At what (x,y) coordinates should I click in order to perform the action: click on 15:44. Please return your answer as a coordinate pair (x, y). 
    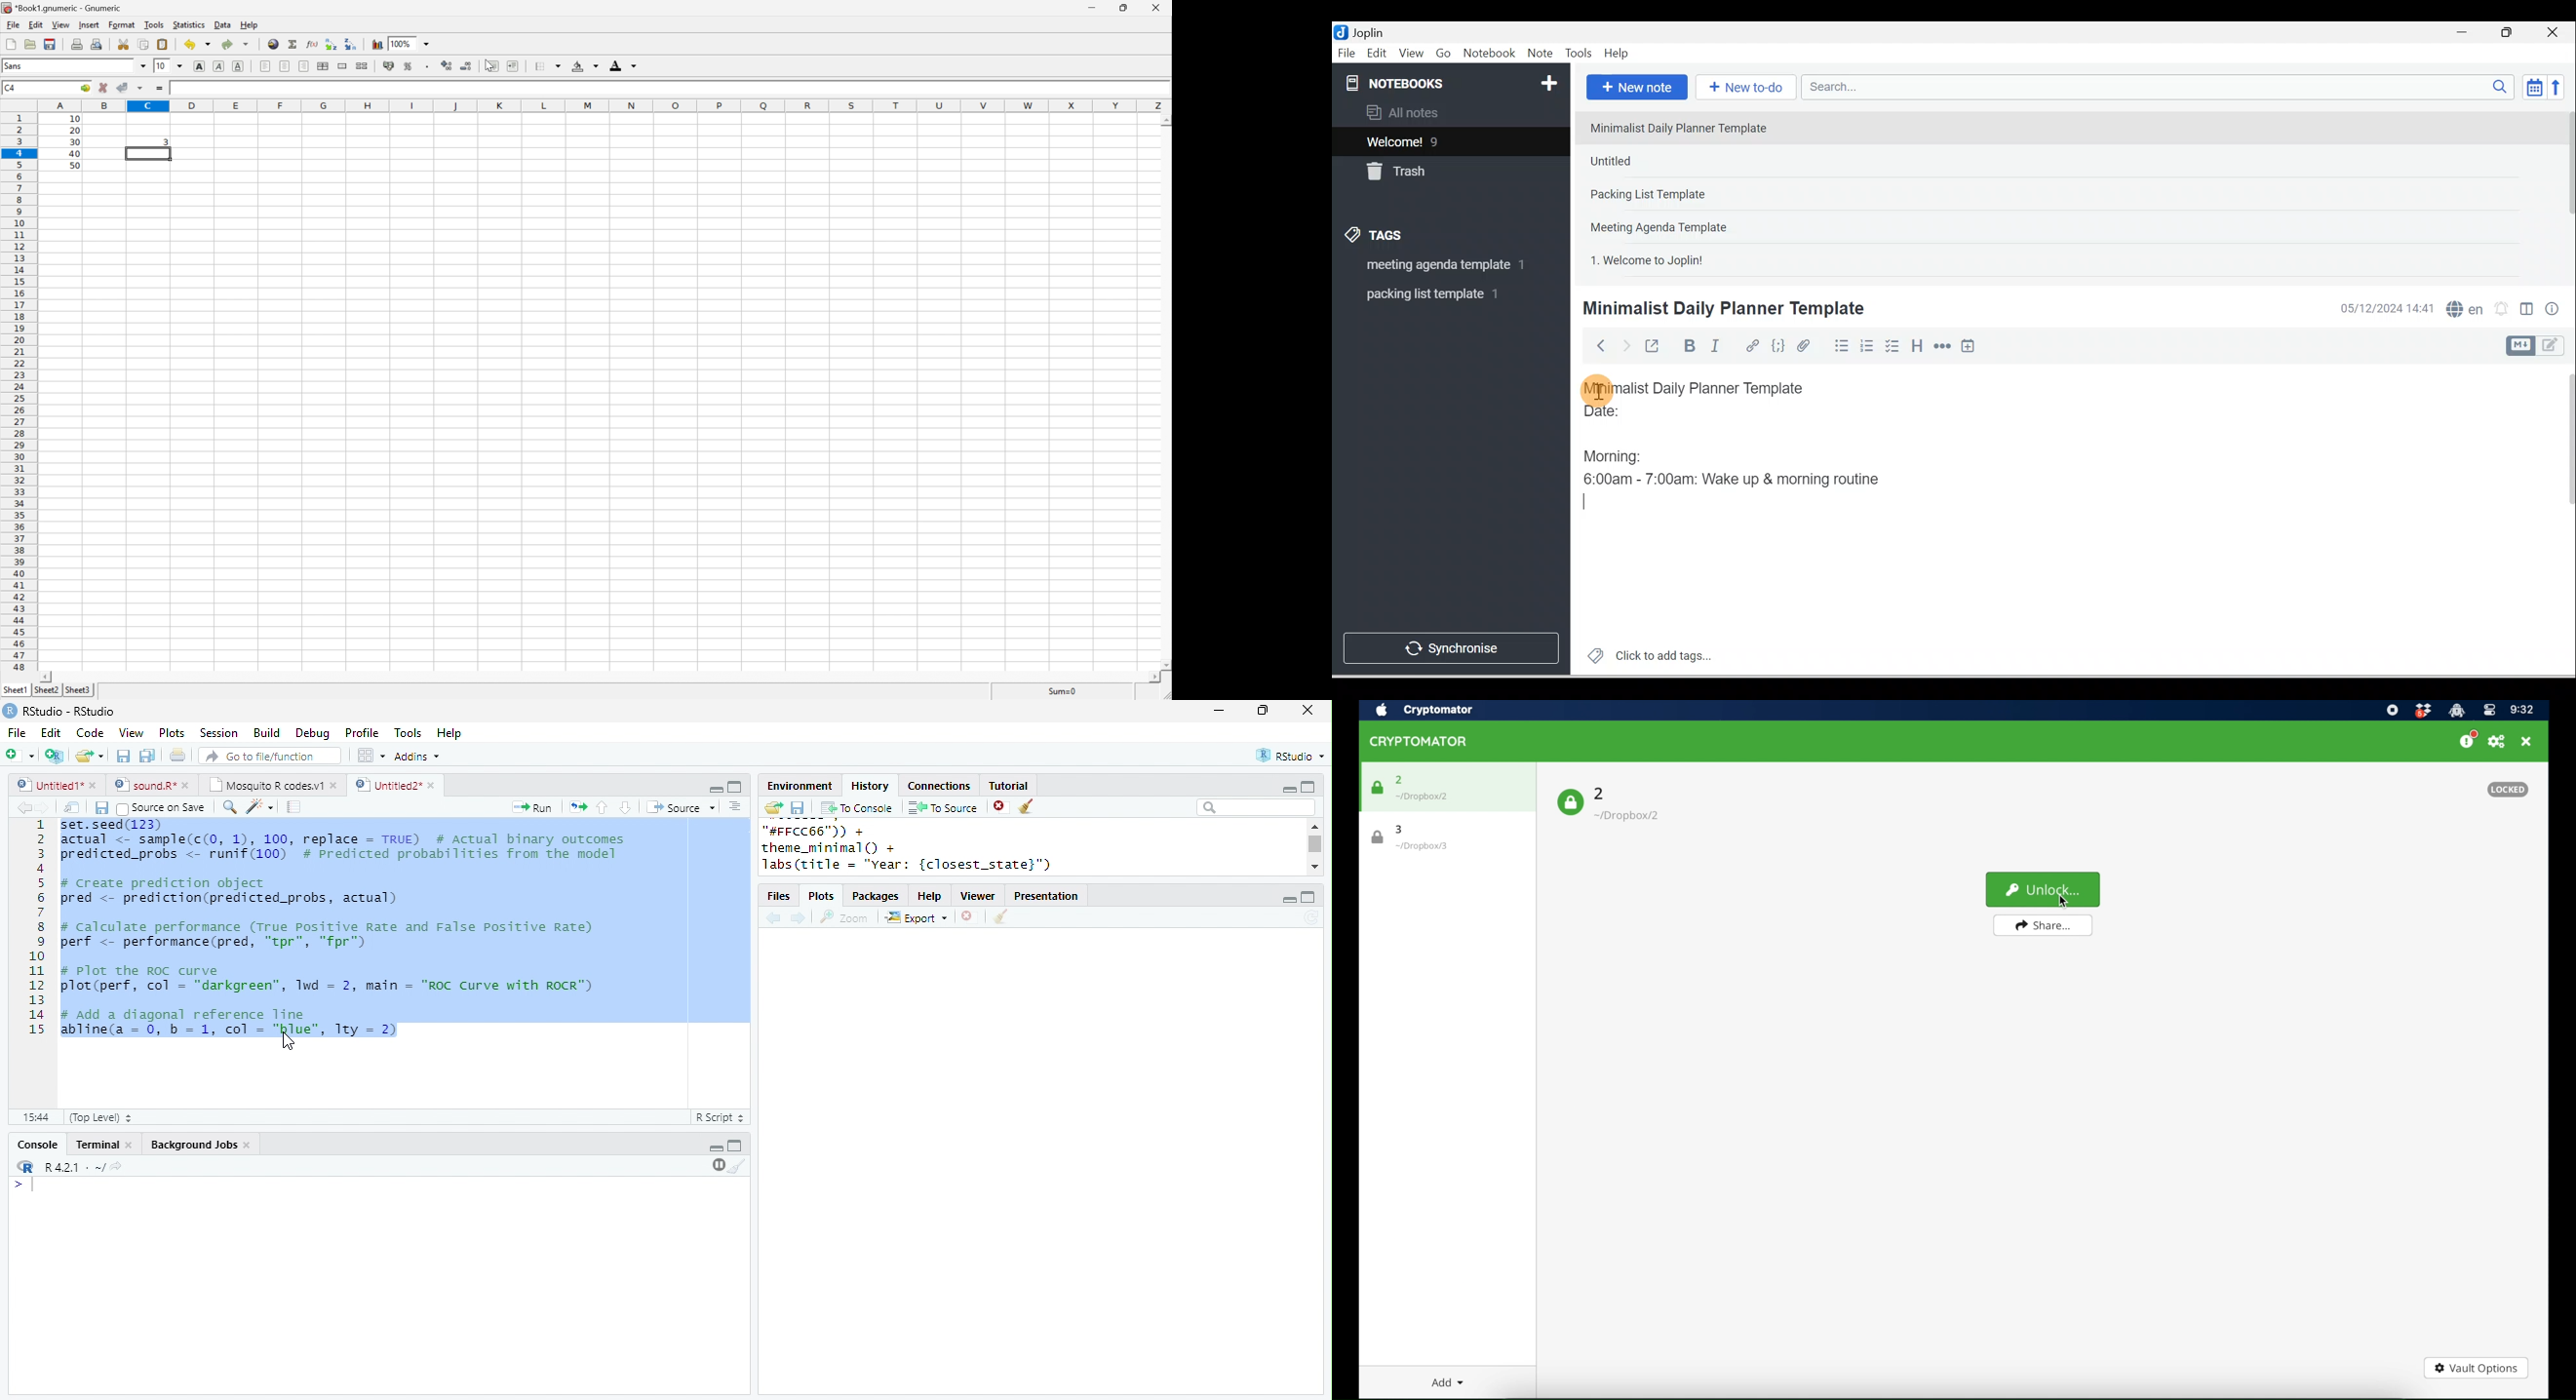
    Looking at the image, I should click on (35, 1116).